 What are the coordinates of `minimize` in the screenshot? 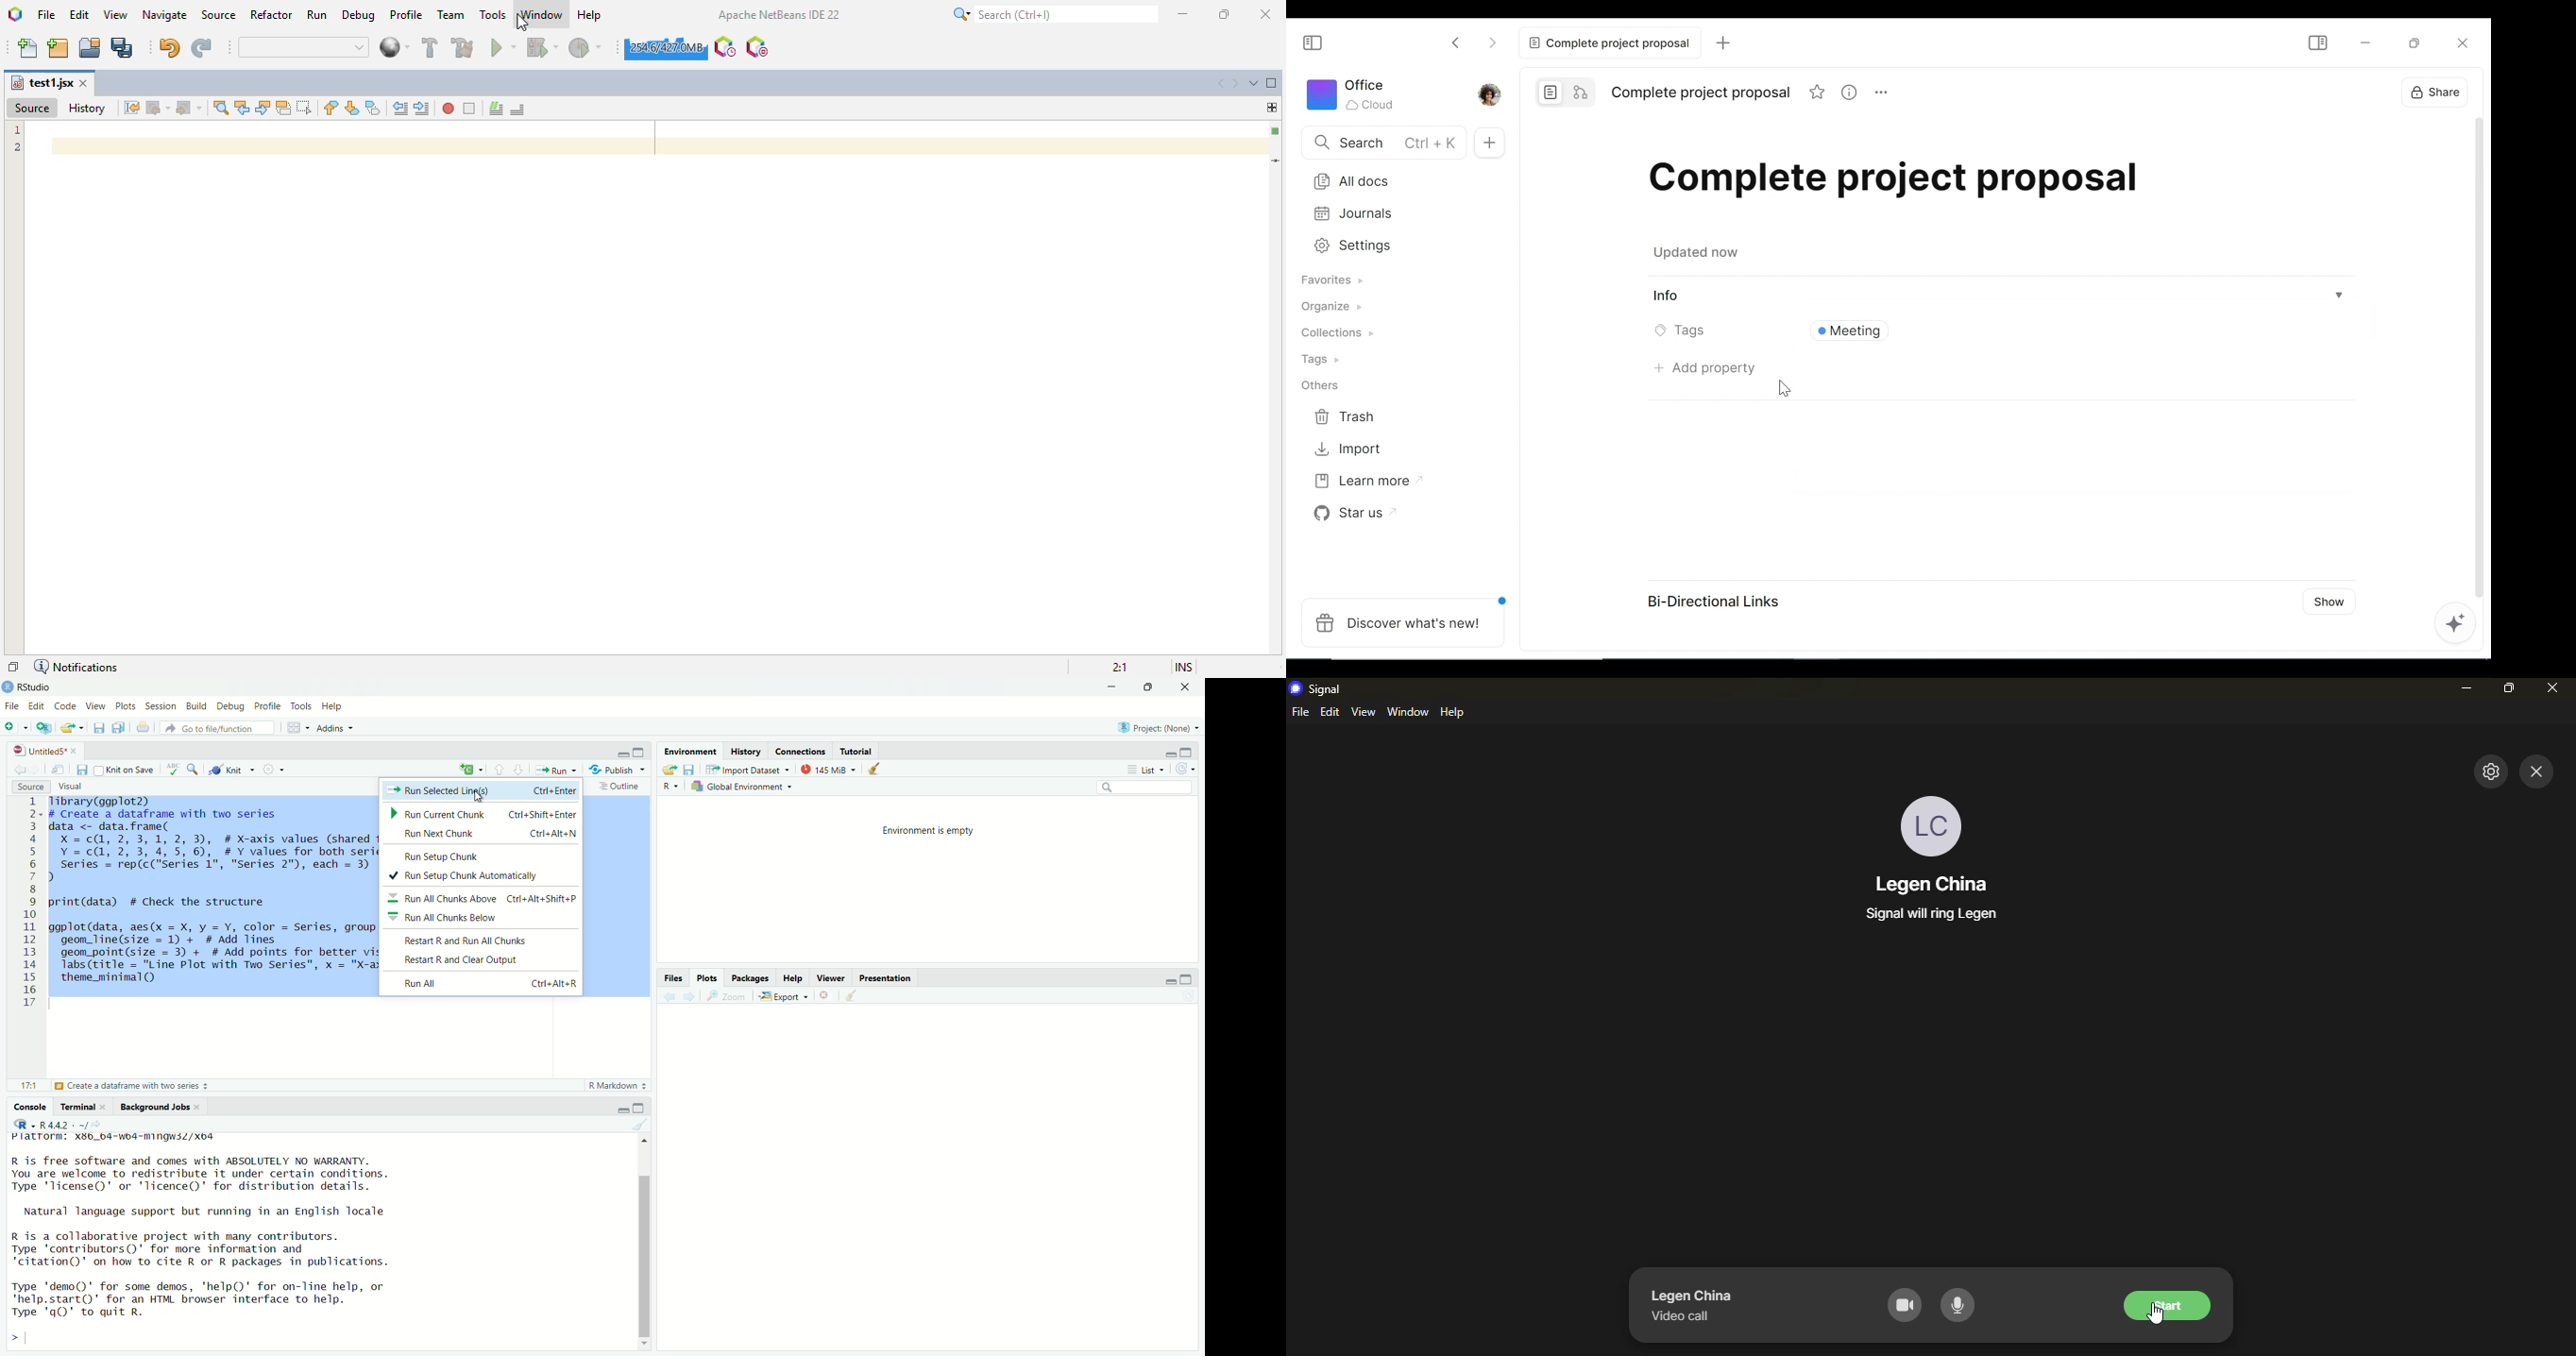 It's located at (1111, 687).